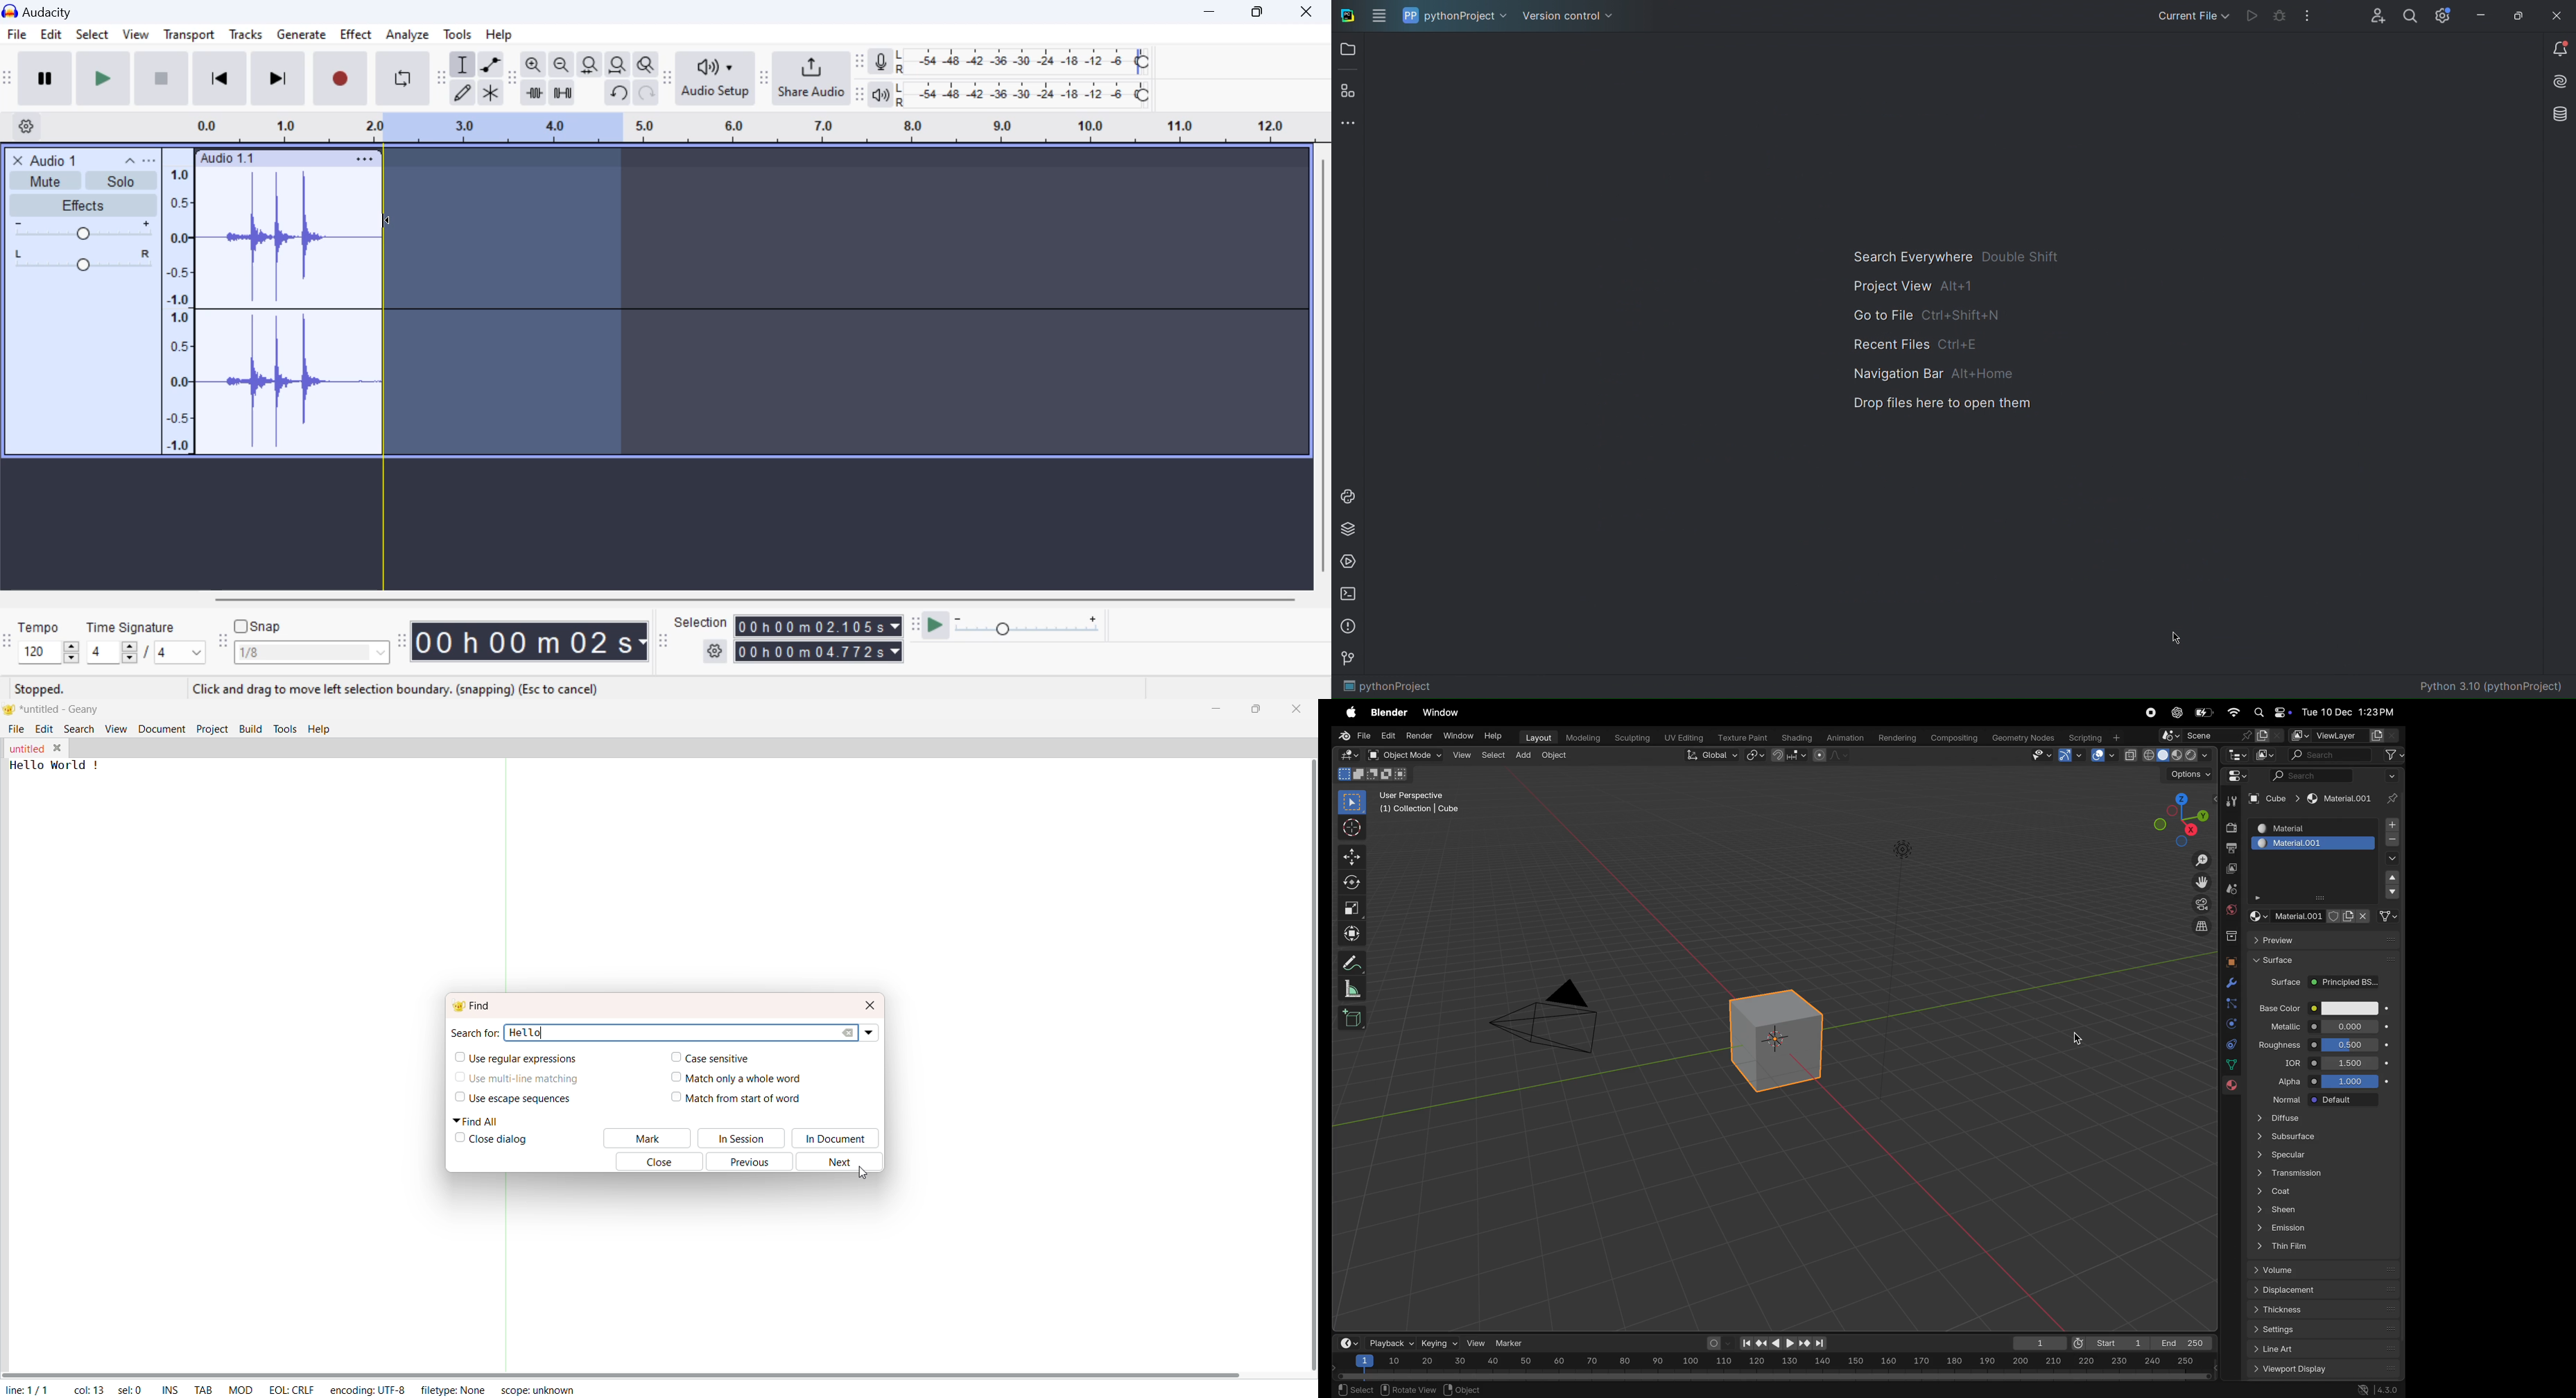 The image size is (2576, 1400). Describe the element at coordinates (2230, 934) in the screenshot. I see `collection` at that location.